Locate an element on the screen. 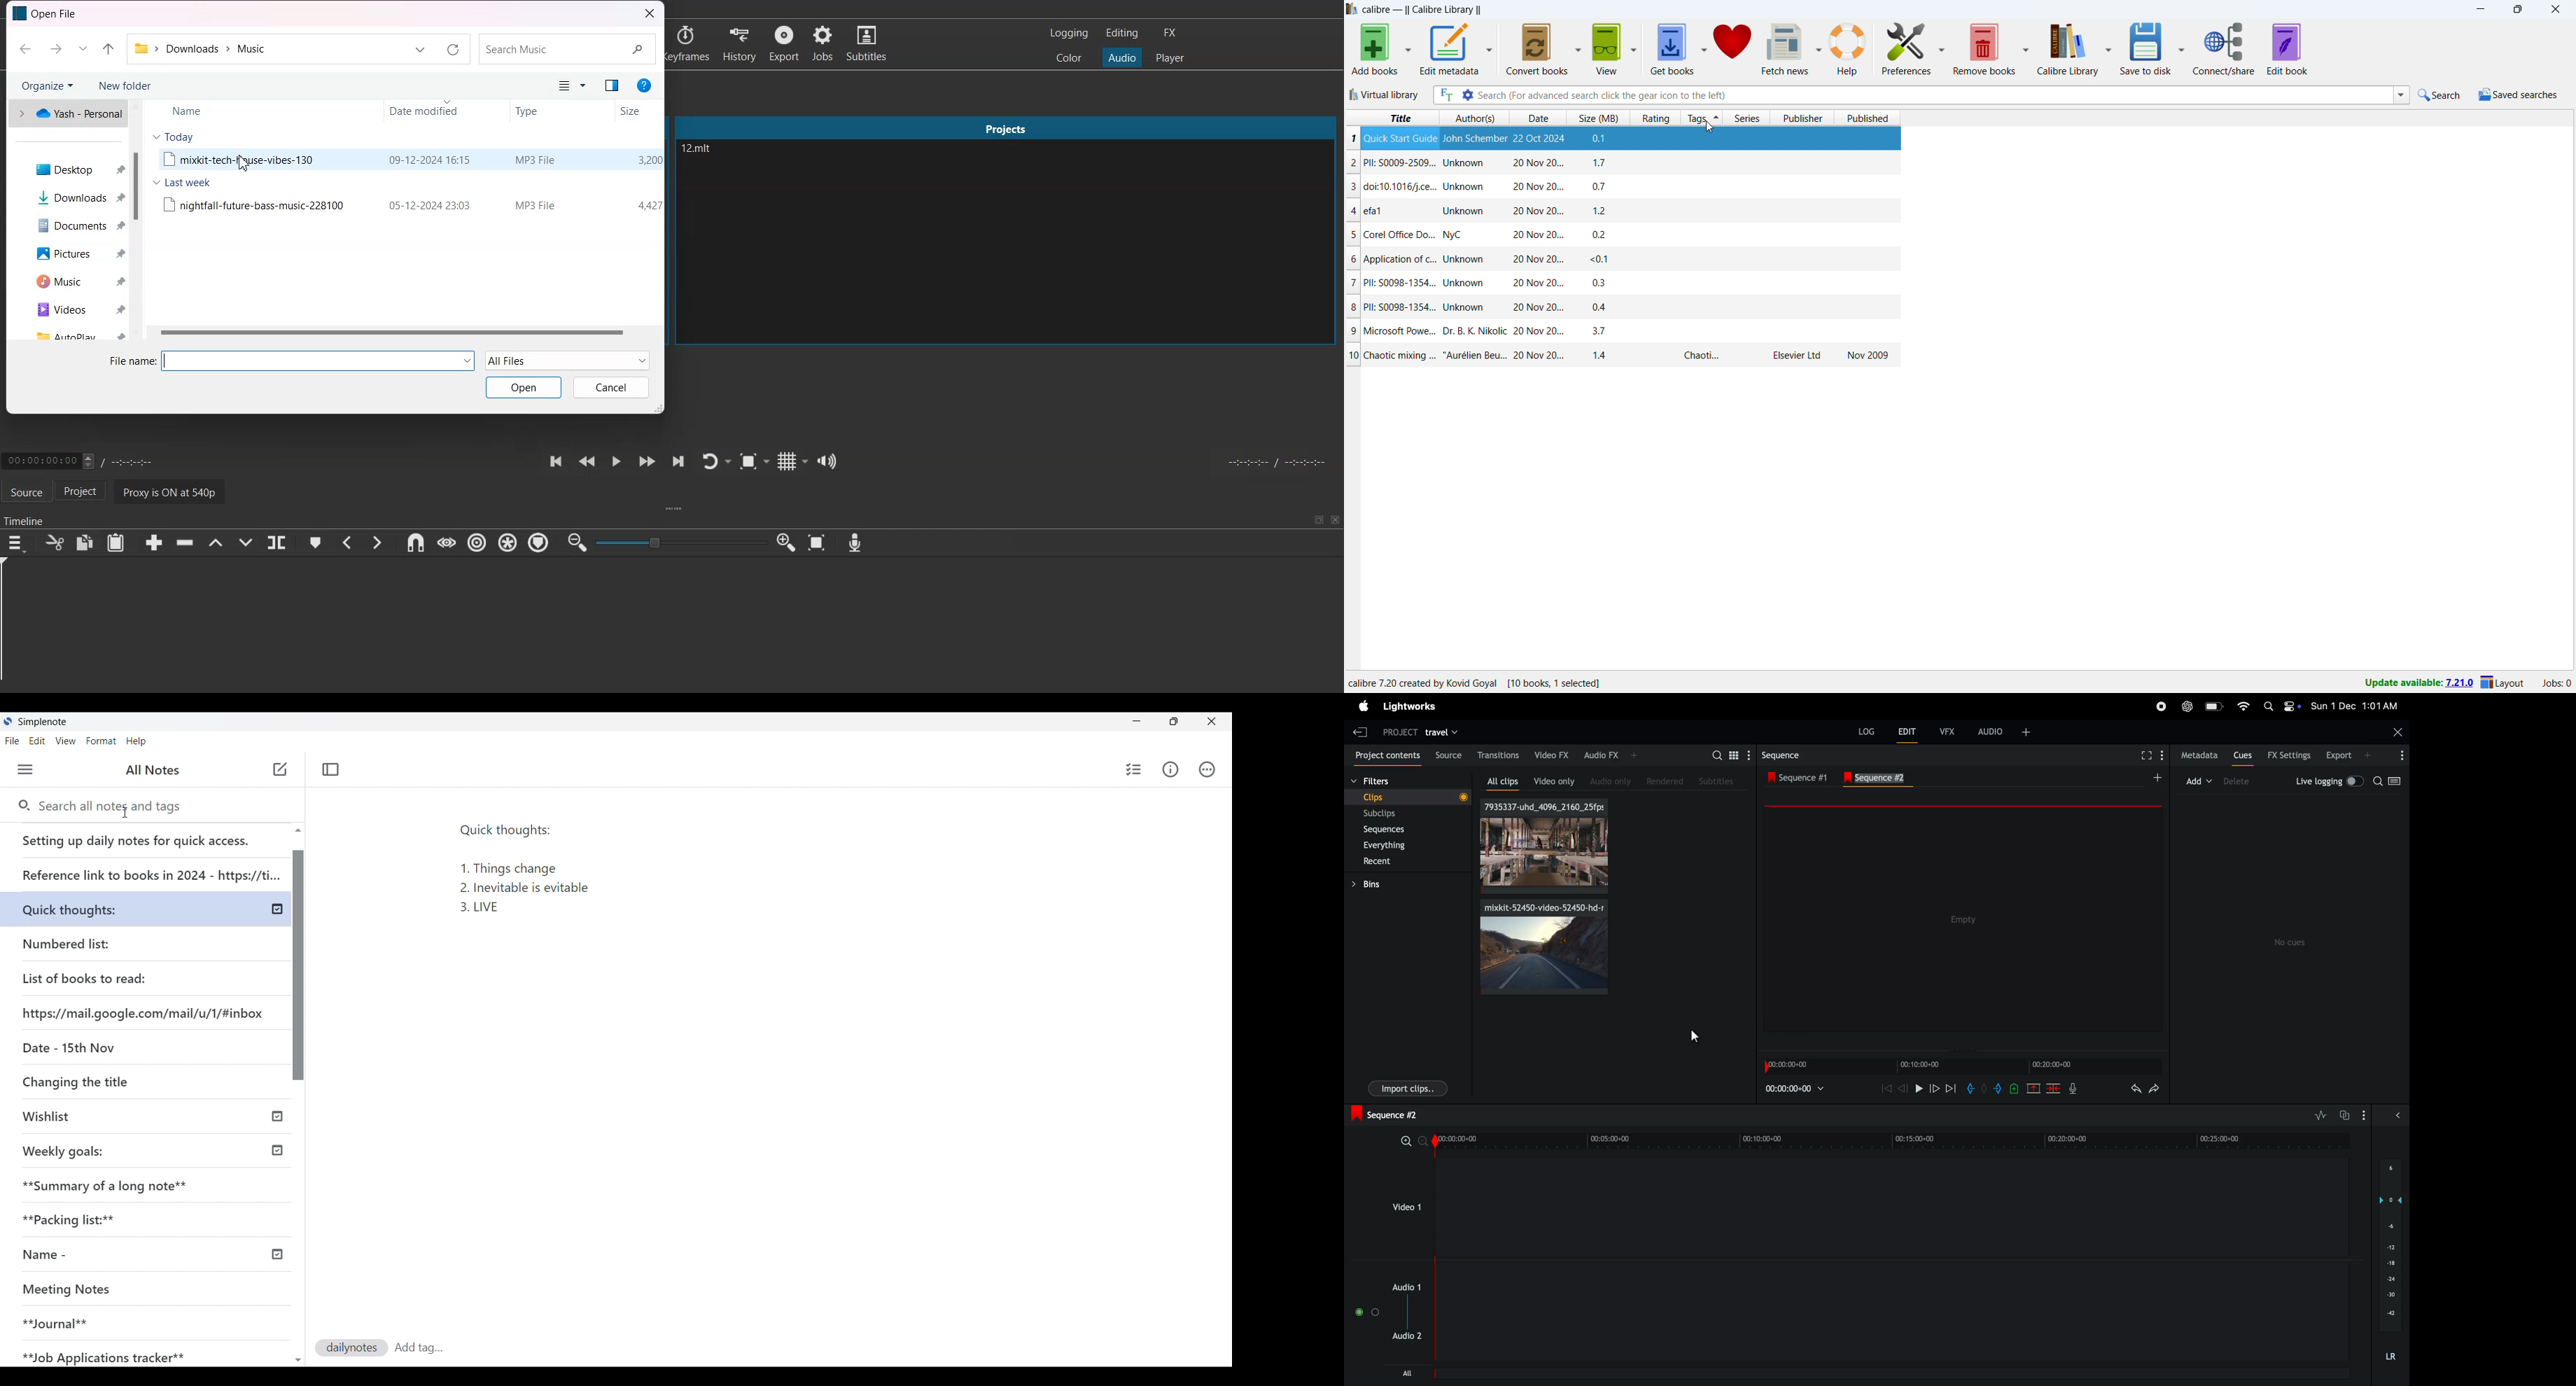  Insert checklist is located at coordinates (1133, 769).